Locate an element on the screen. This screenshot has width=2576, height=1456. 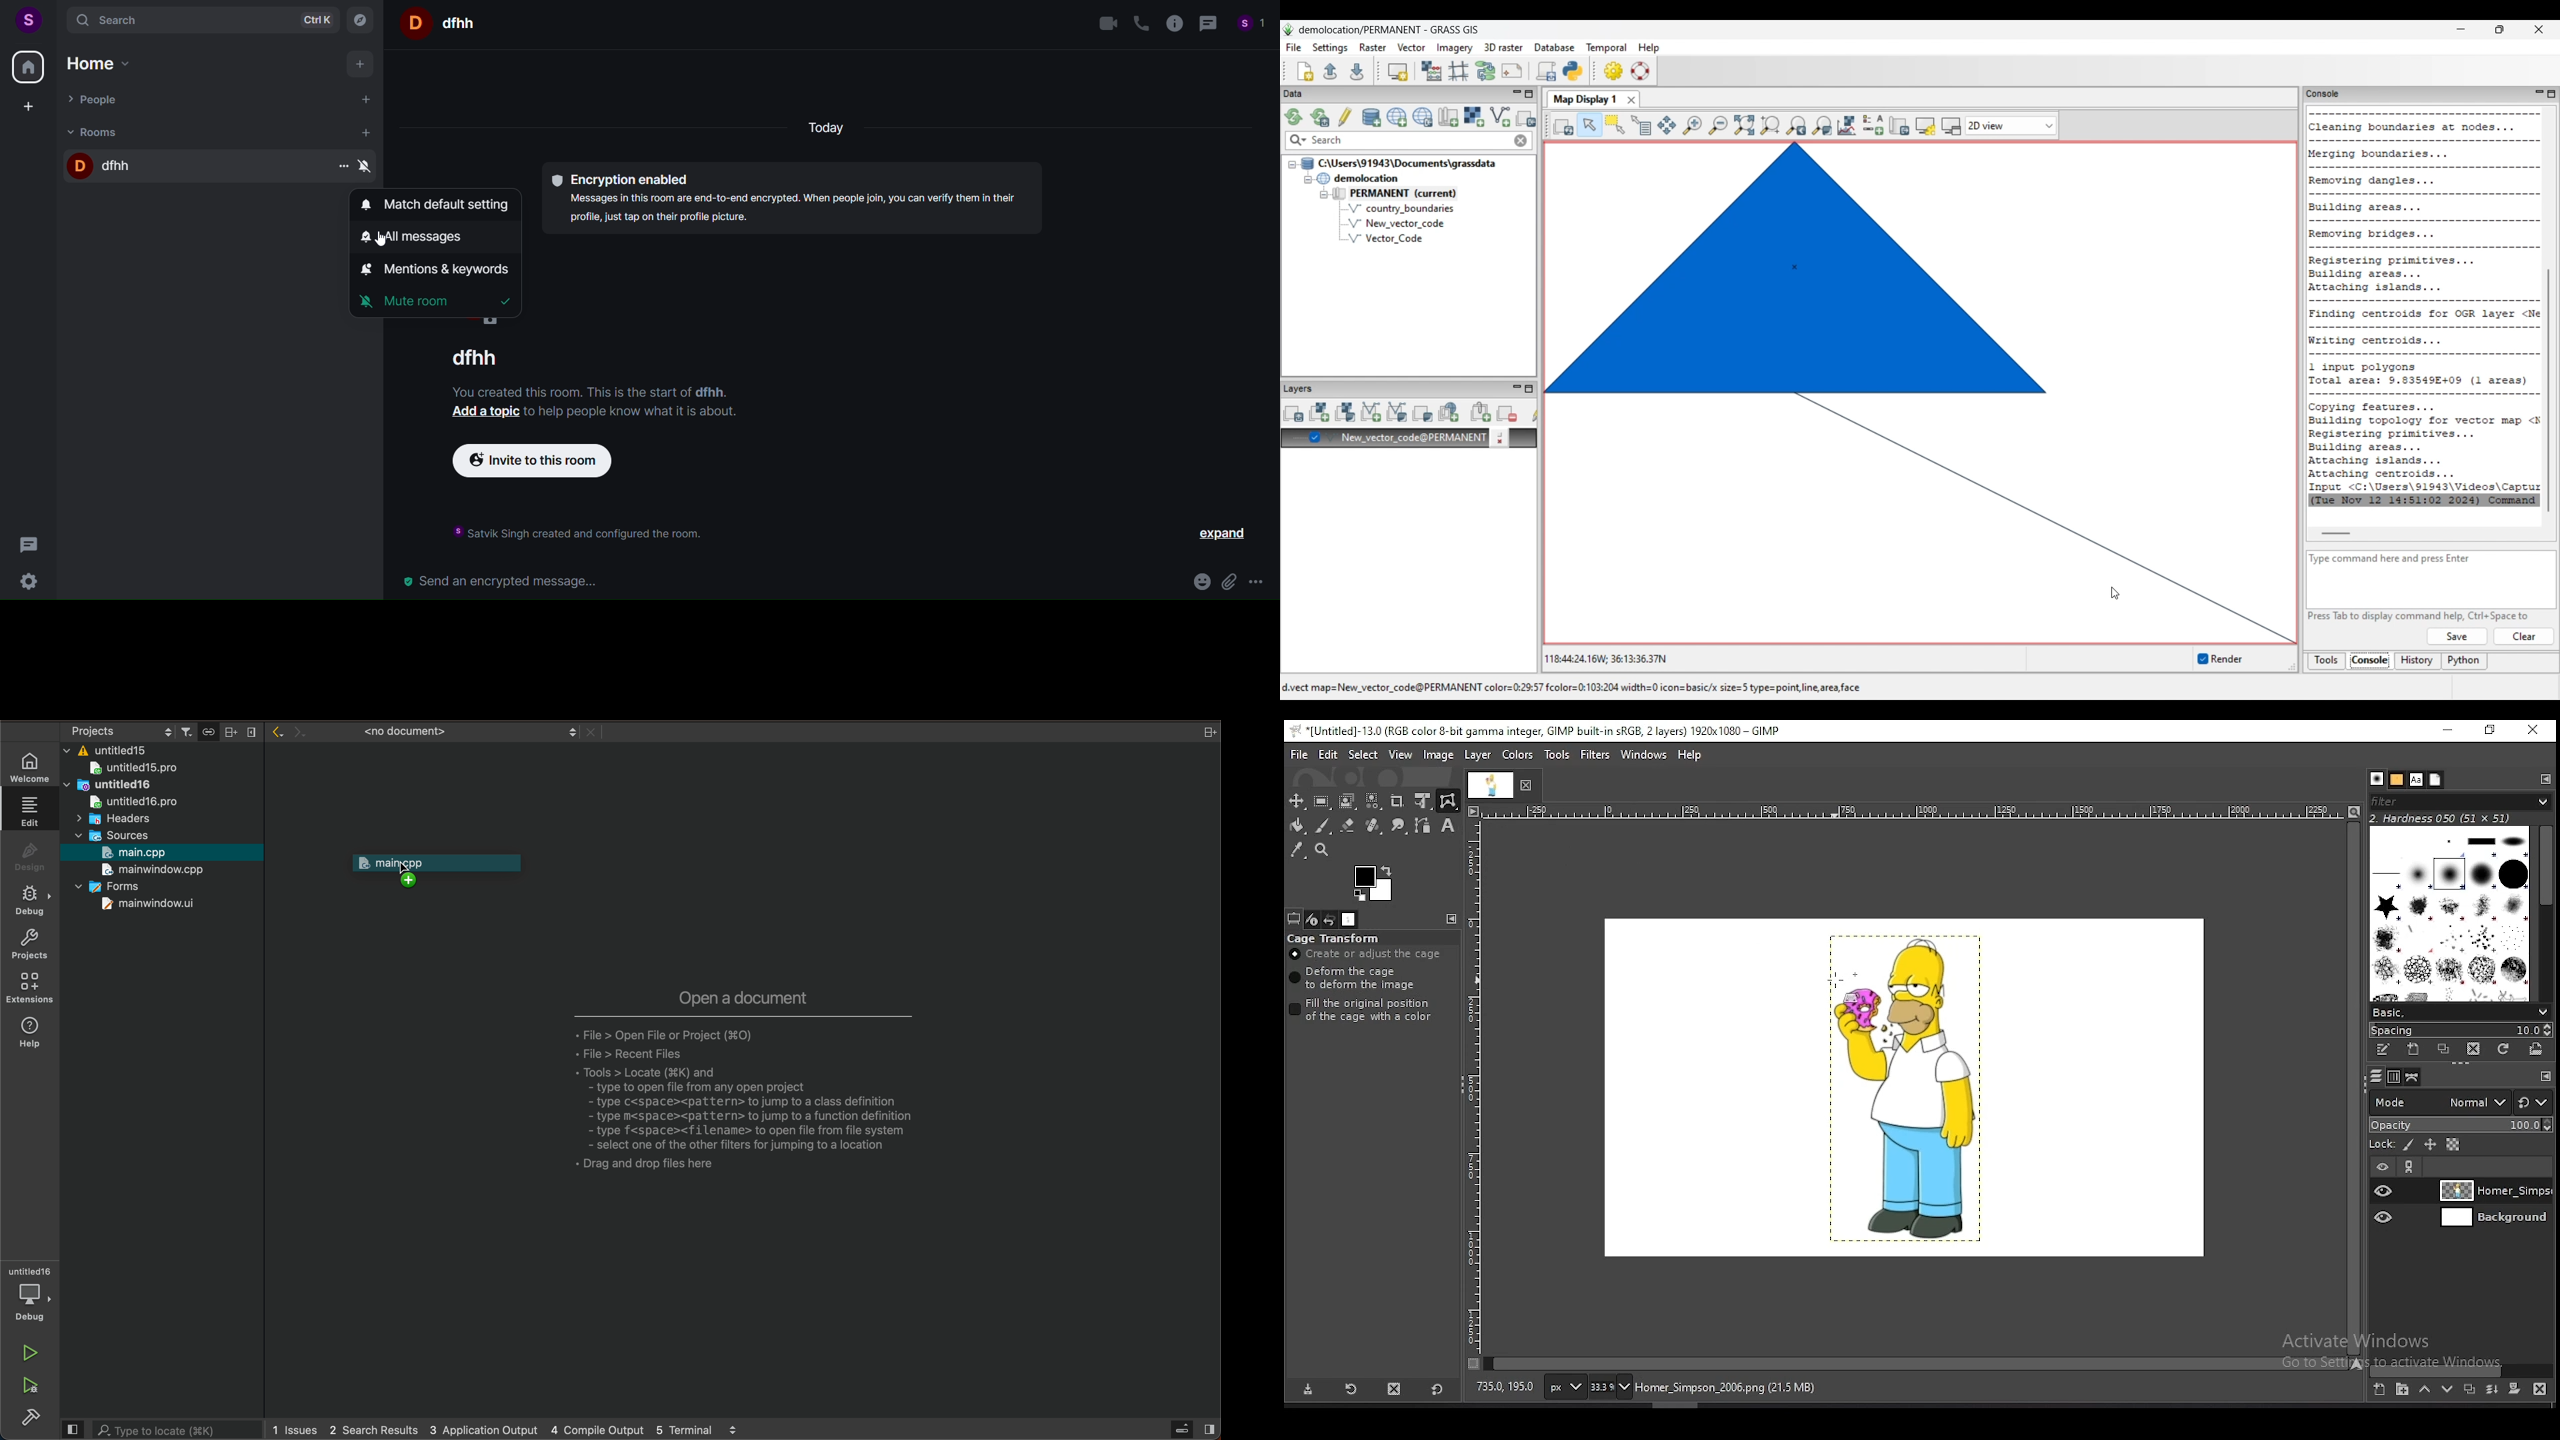
add a mask is located at coordinates (2512, 1389).